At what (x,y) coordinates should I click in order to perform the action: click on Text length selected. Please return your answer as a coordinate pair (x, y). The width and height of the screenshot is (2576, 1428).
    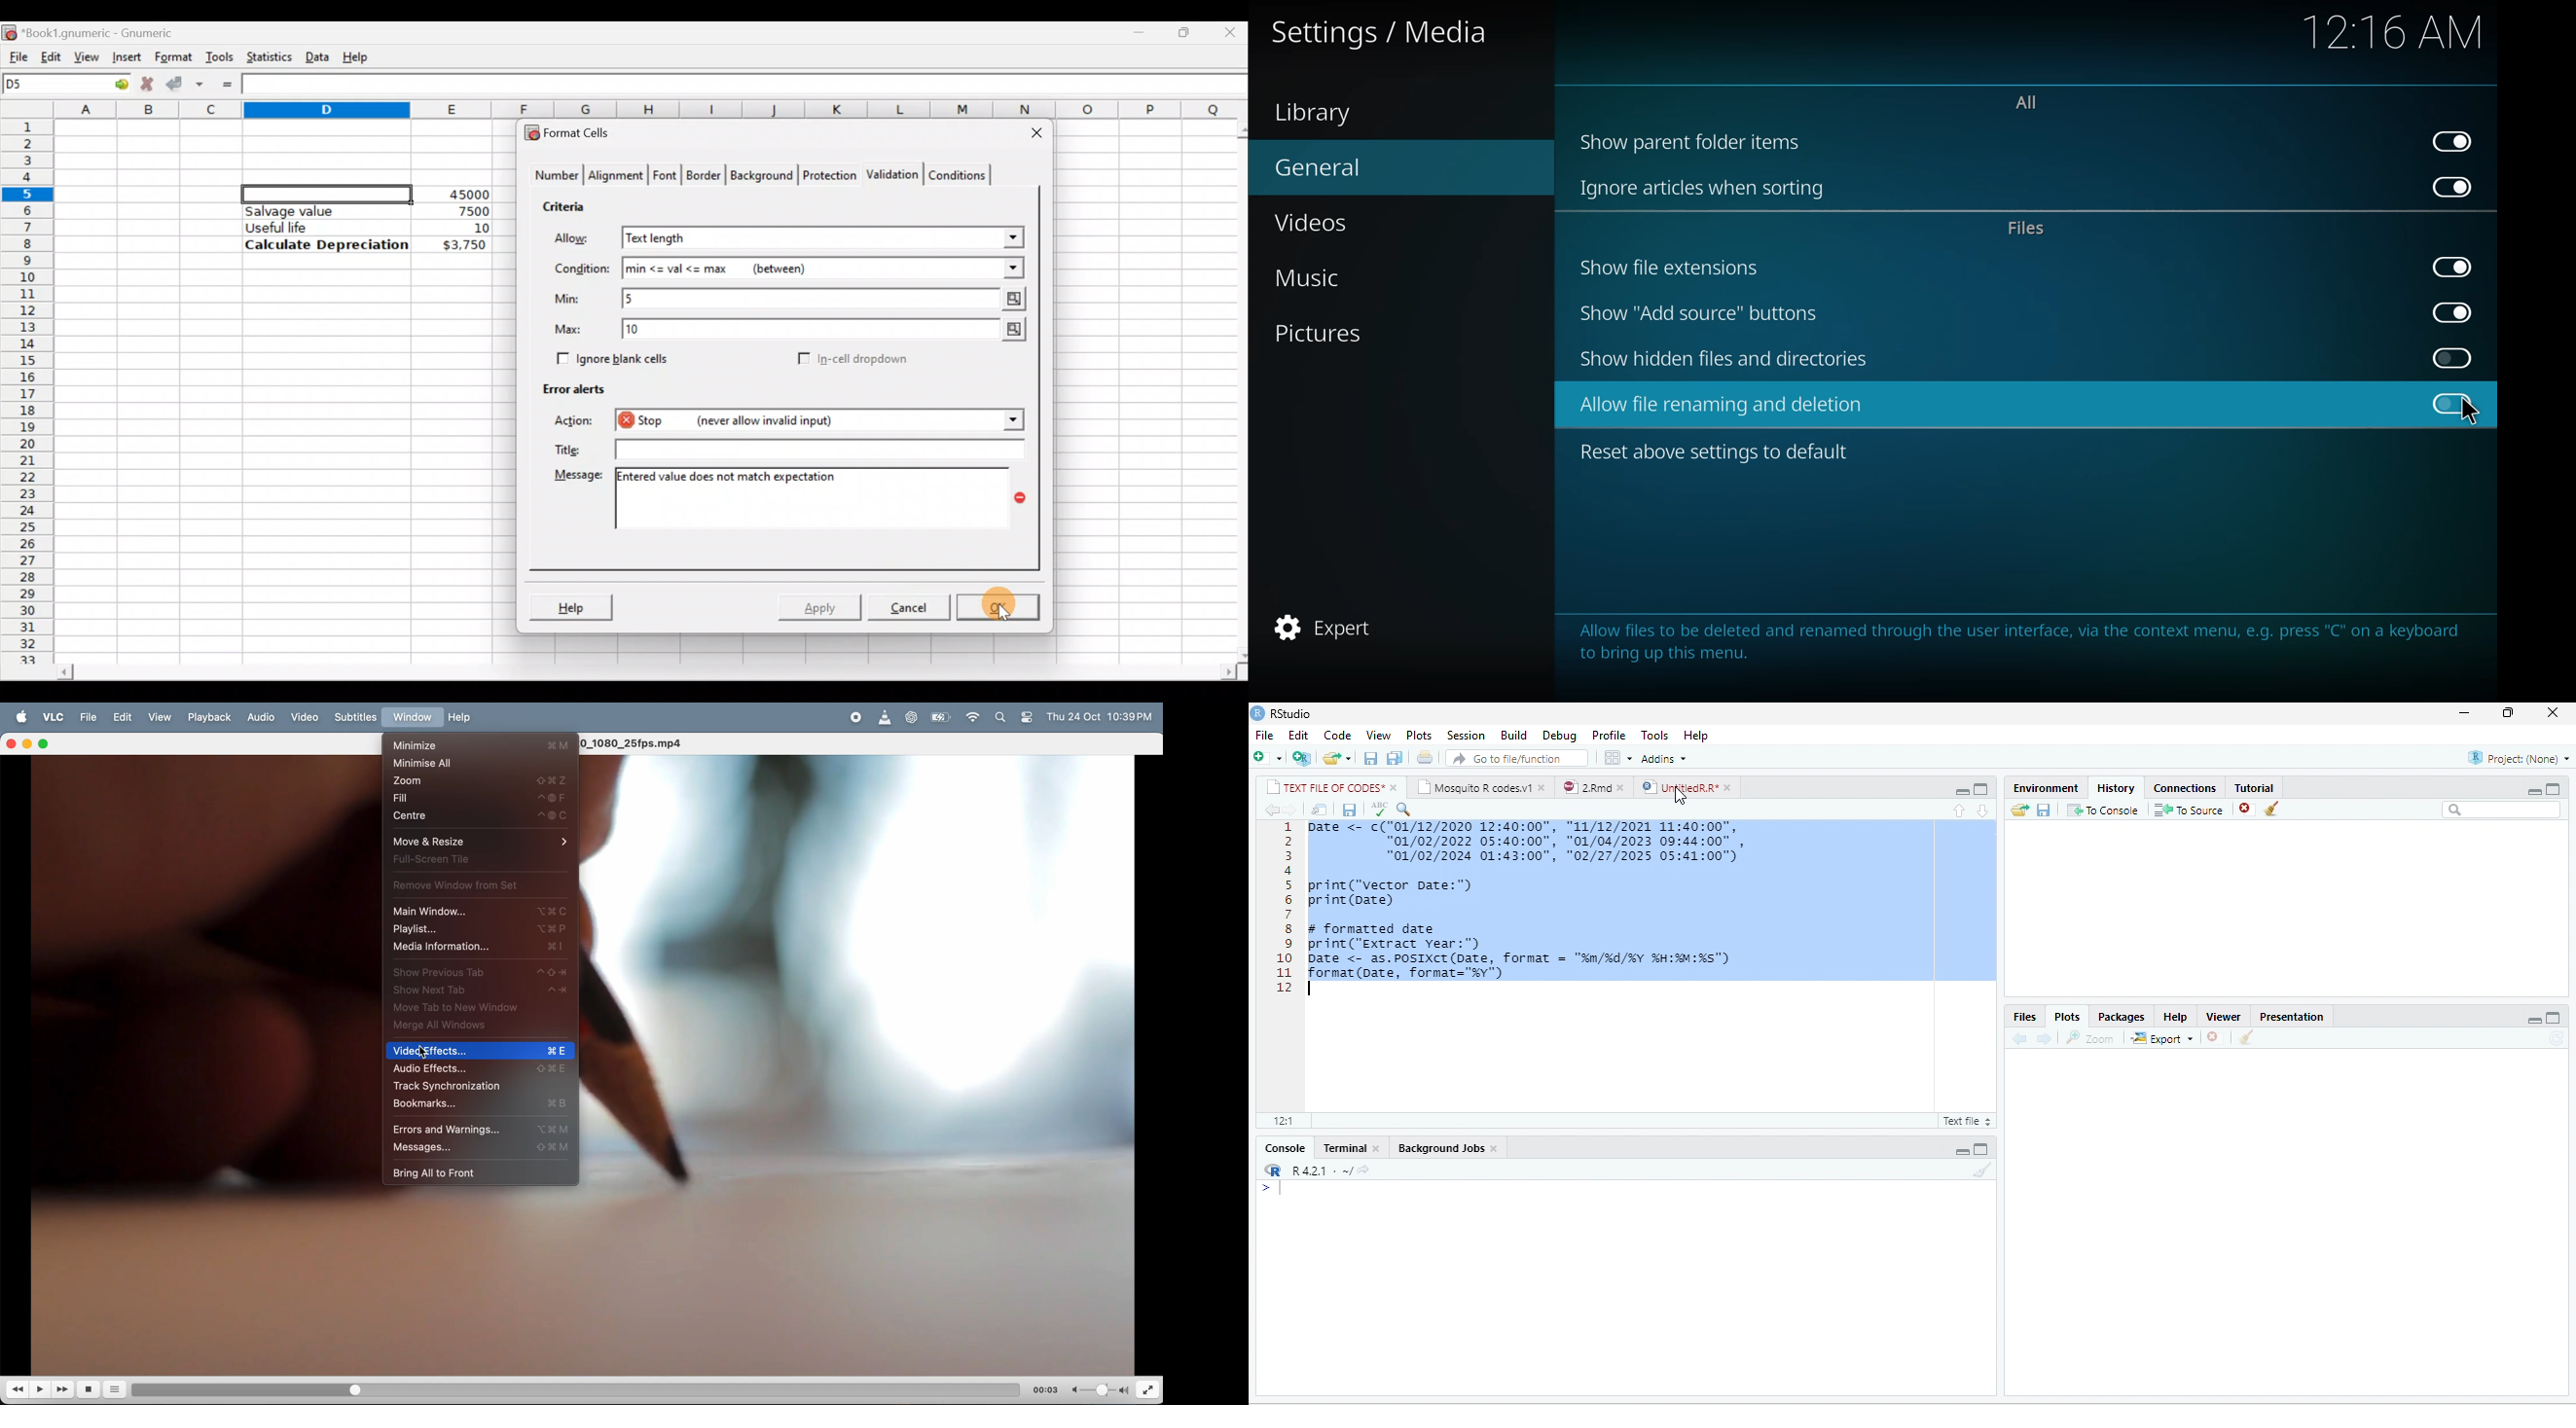
    Looking at the image, I should click on (824, 239).